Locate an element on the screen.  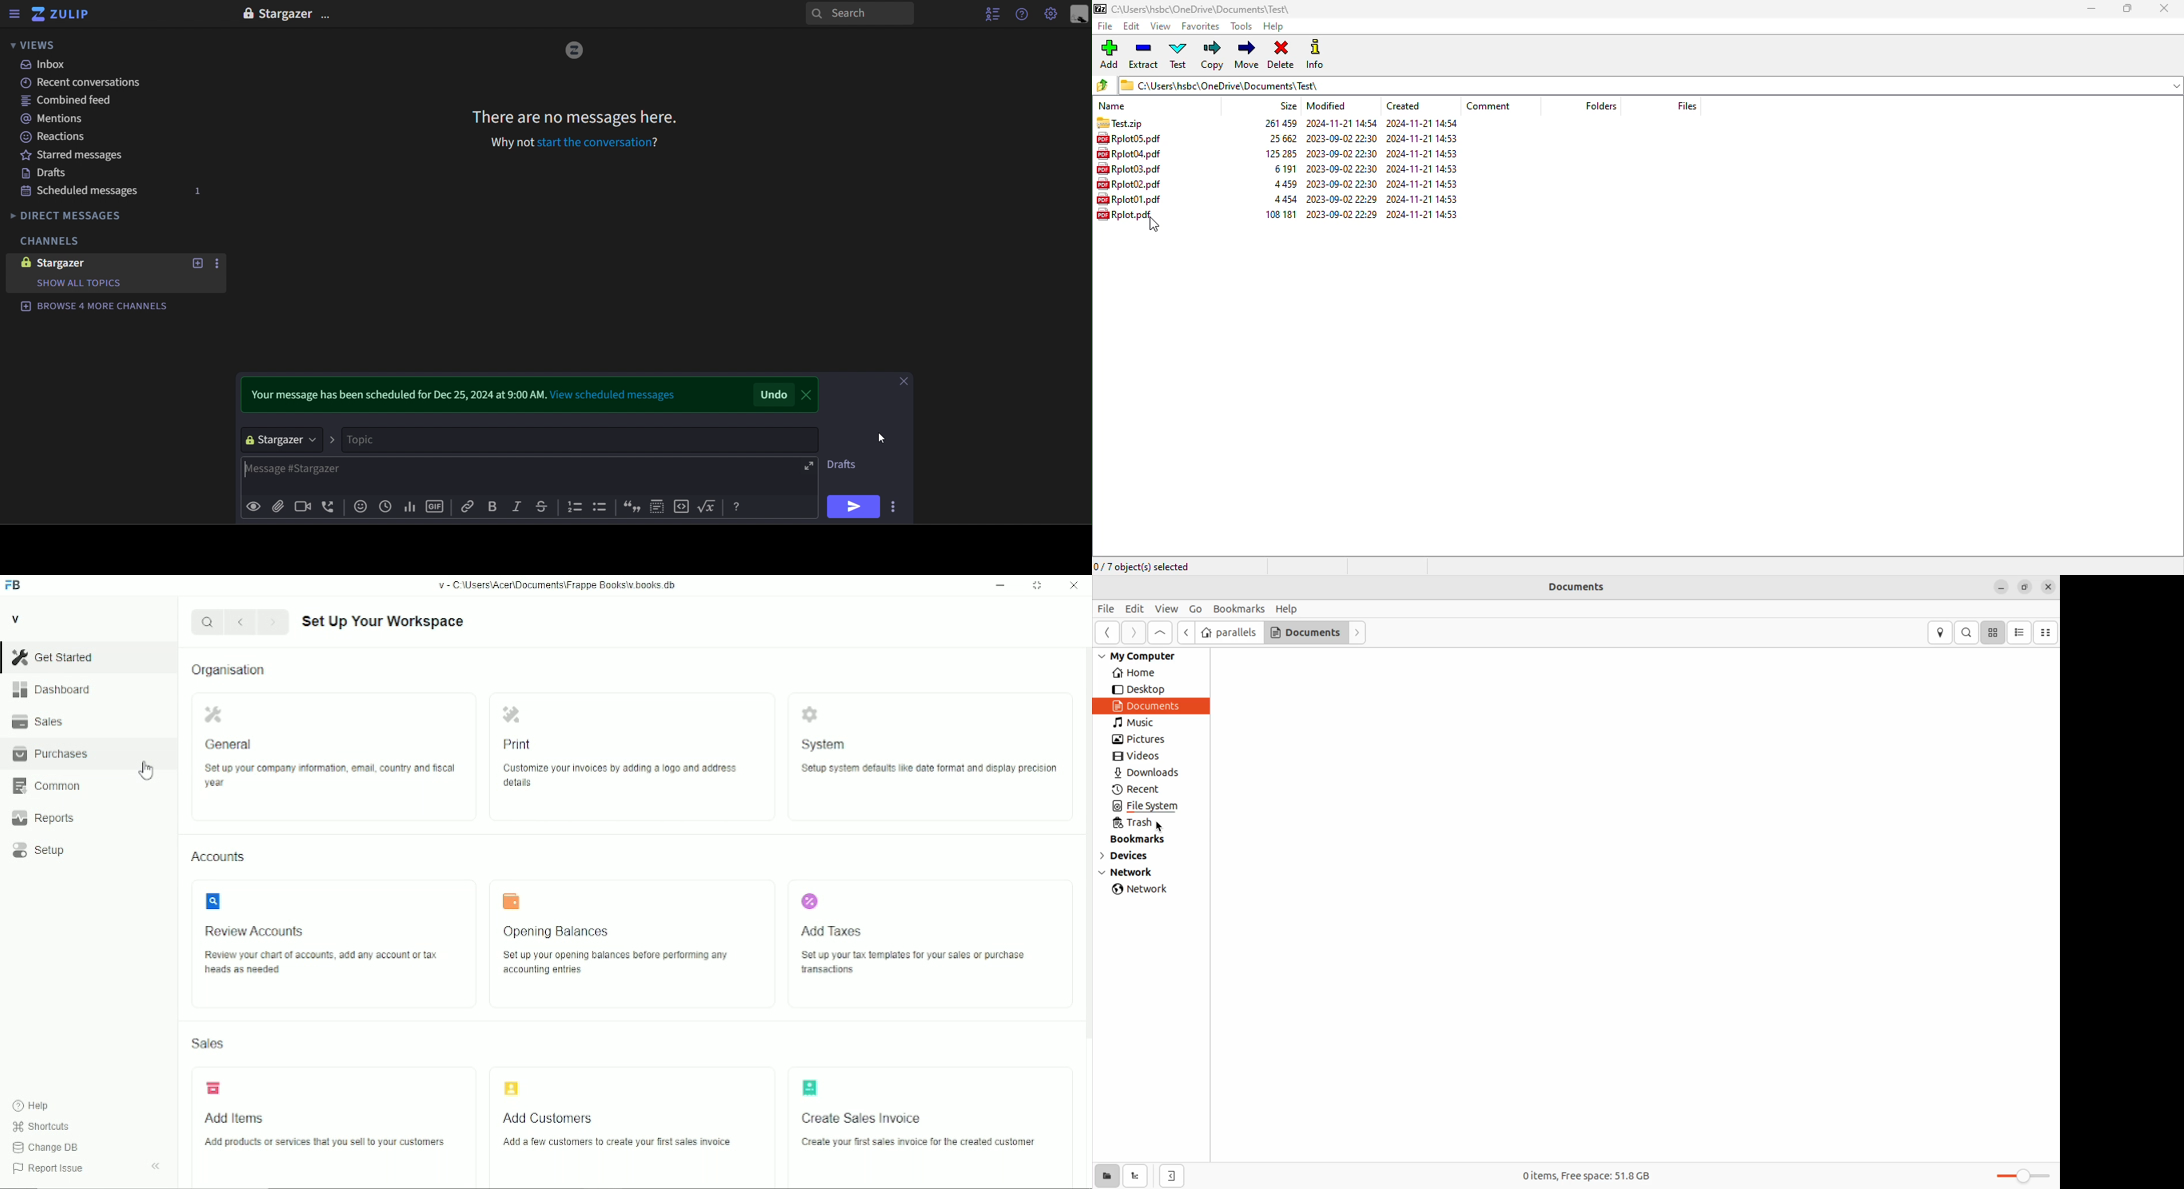
hide user list is located at coordinates (990, 14).